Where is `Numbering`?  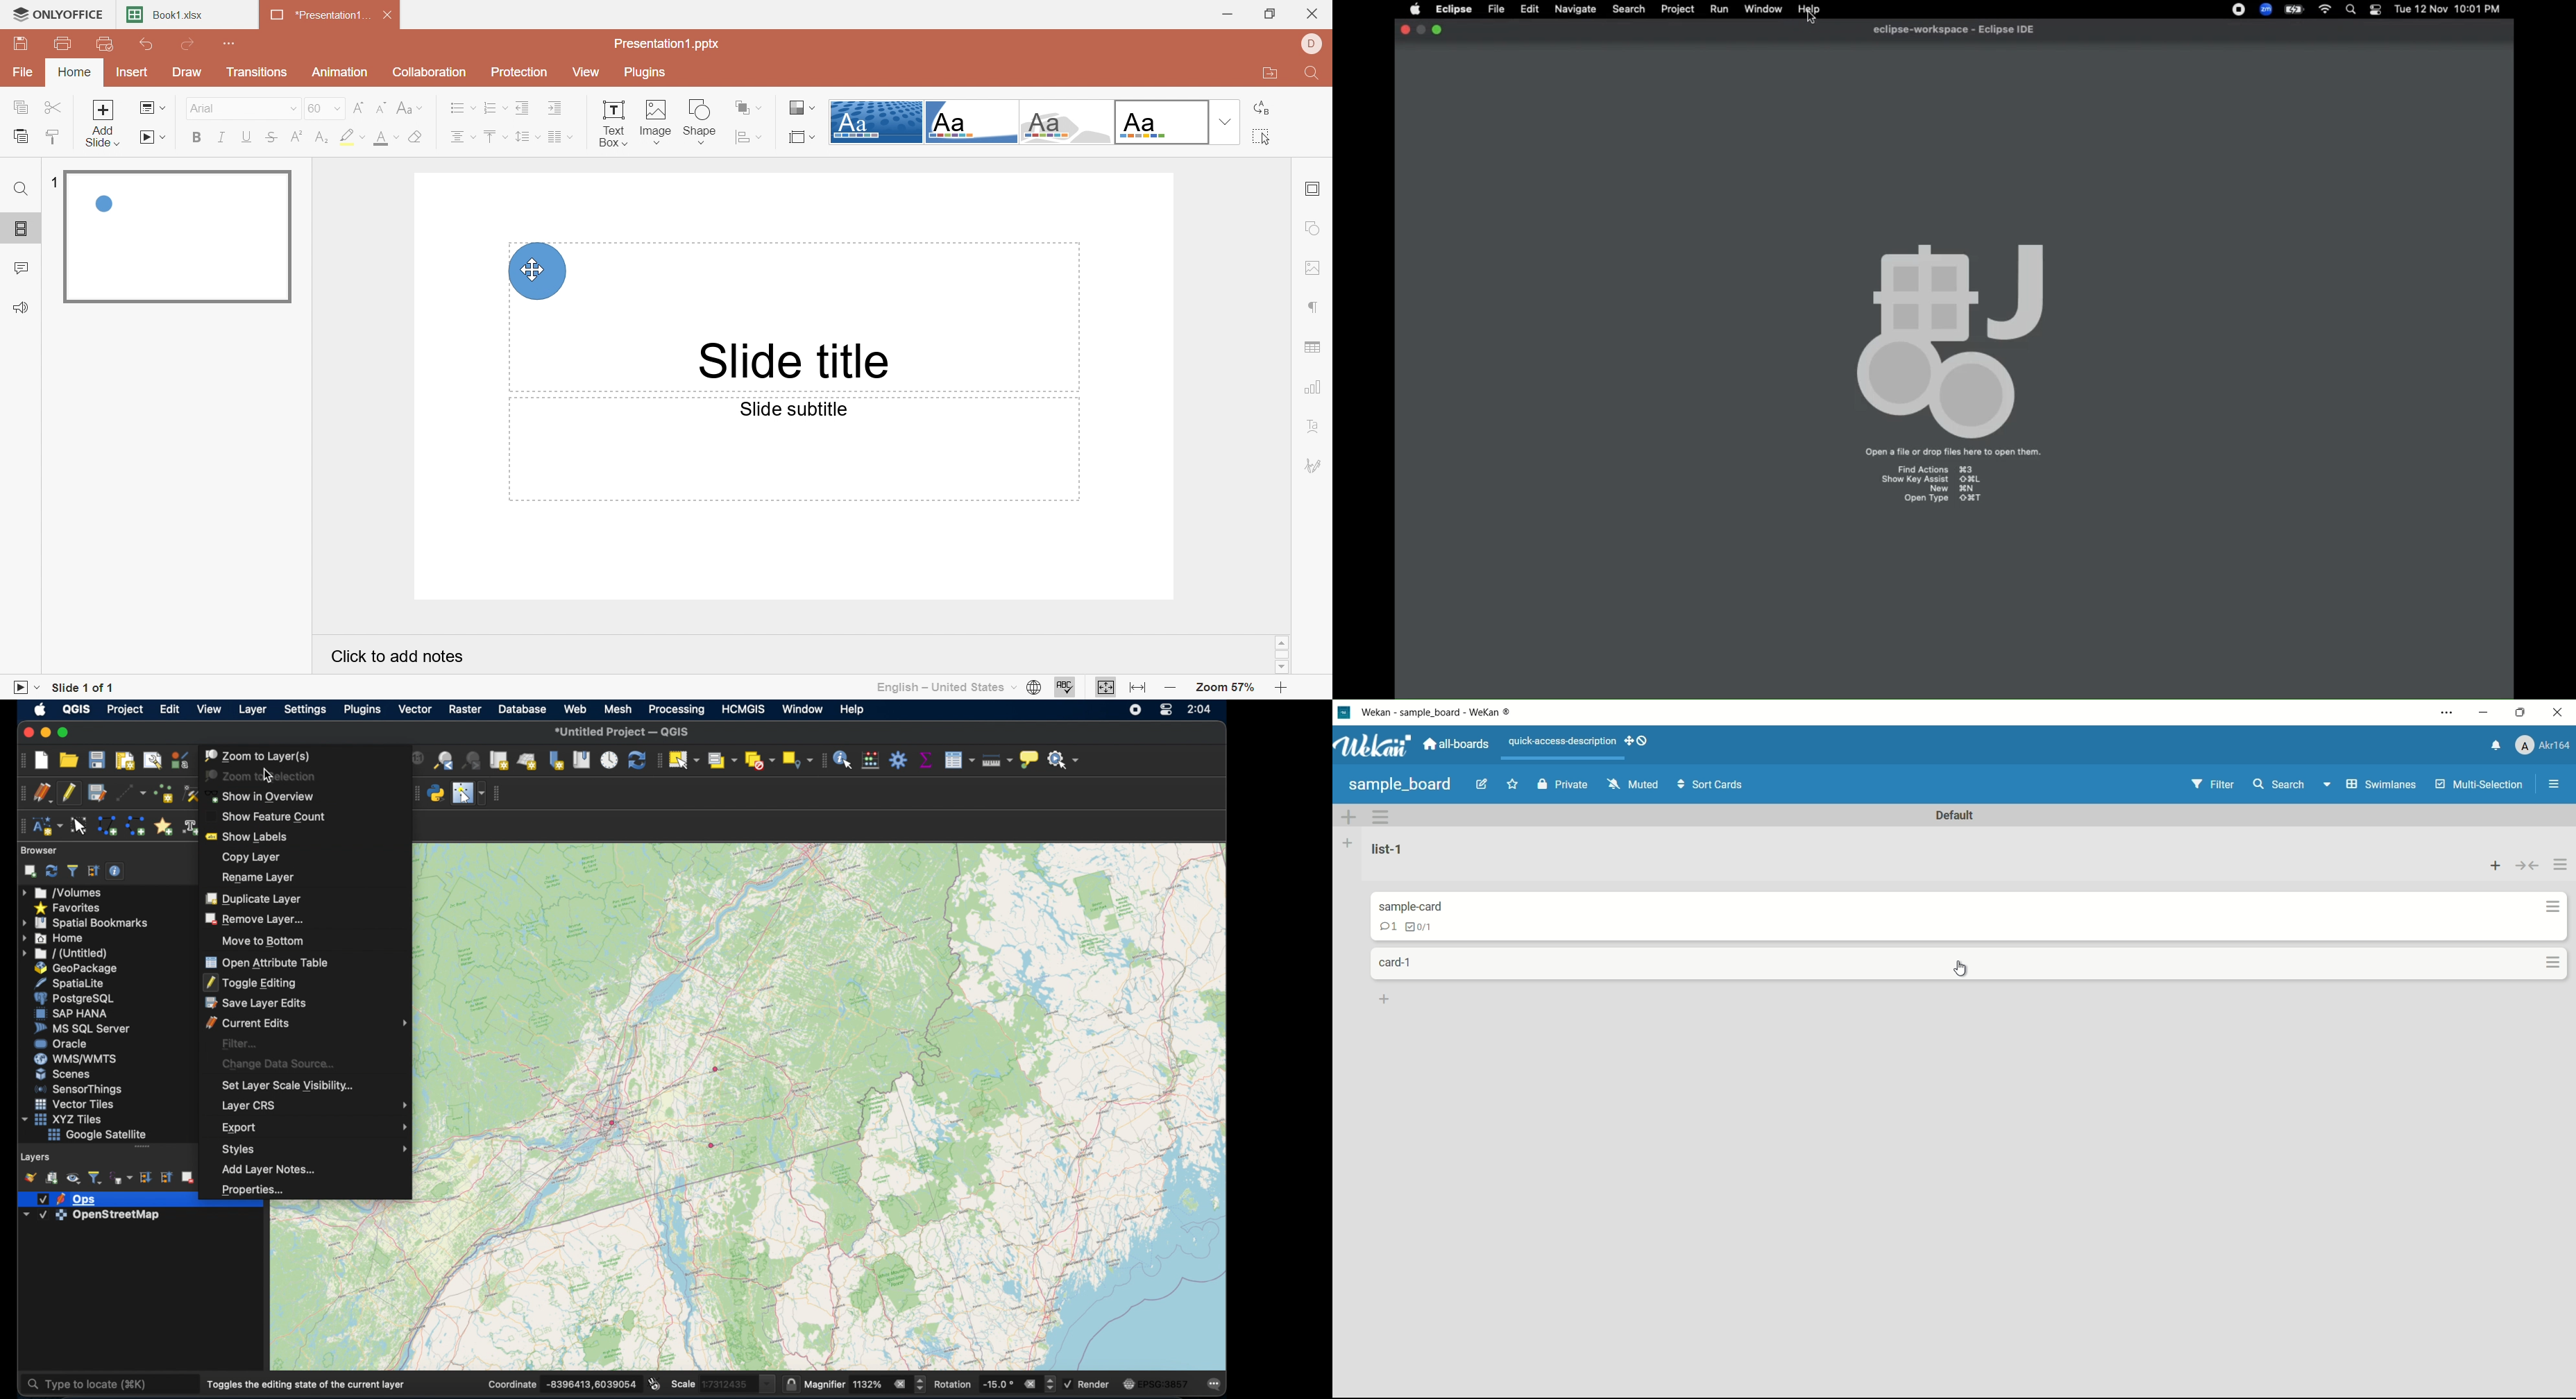 Numbering is located at coordinates (495, 107).